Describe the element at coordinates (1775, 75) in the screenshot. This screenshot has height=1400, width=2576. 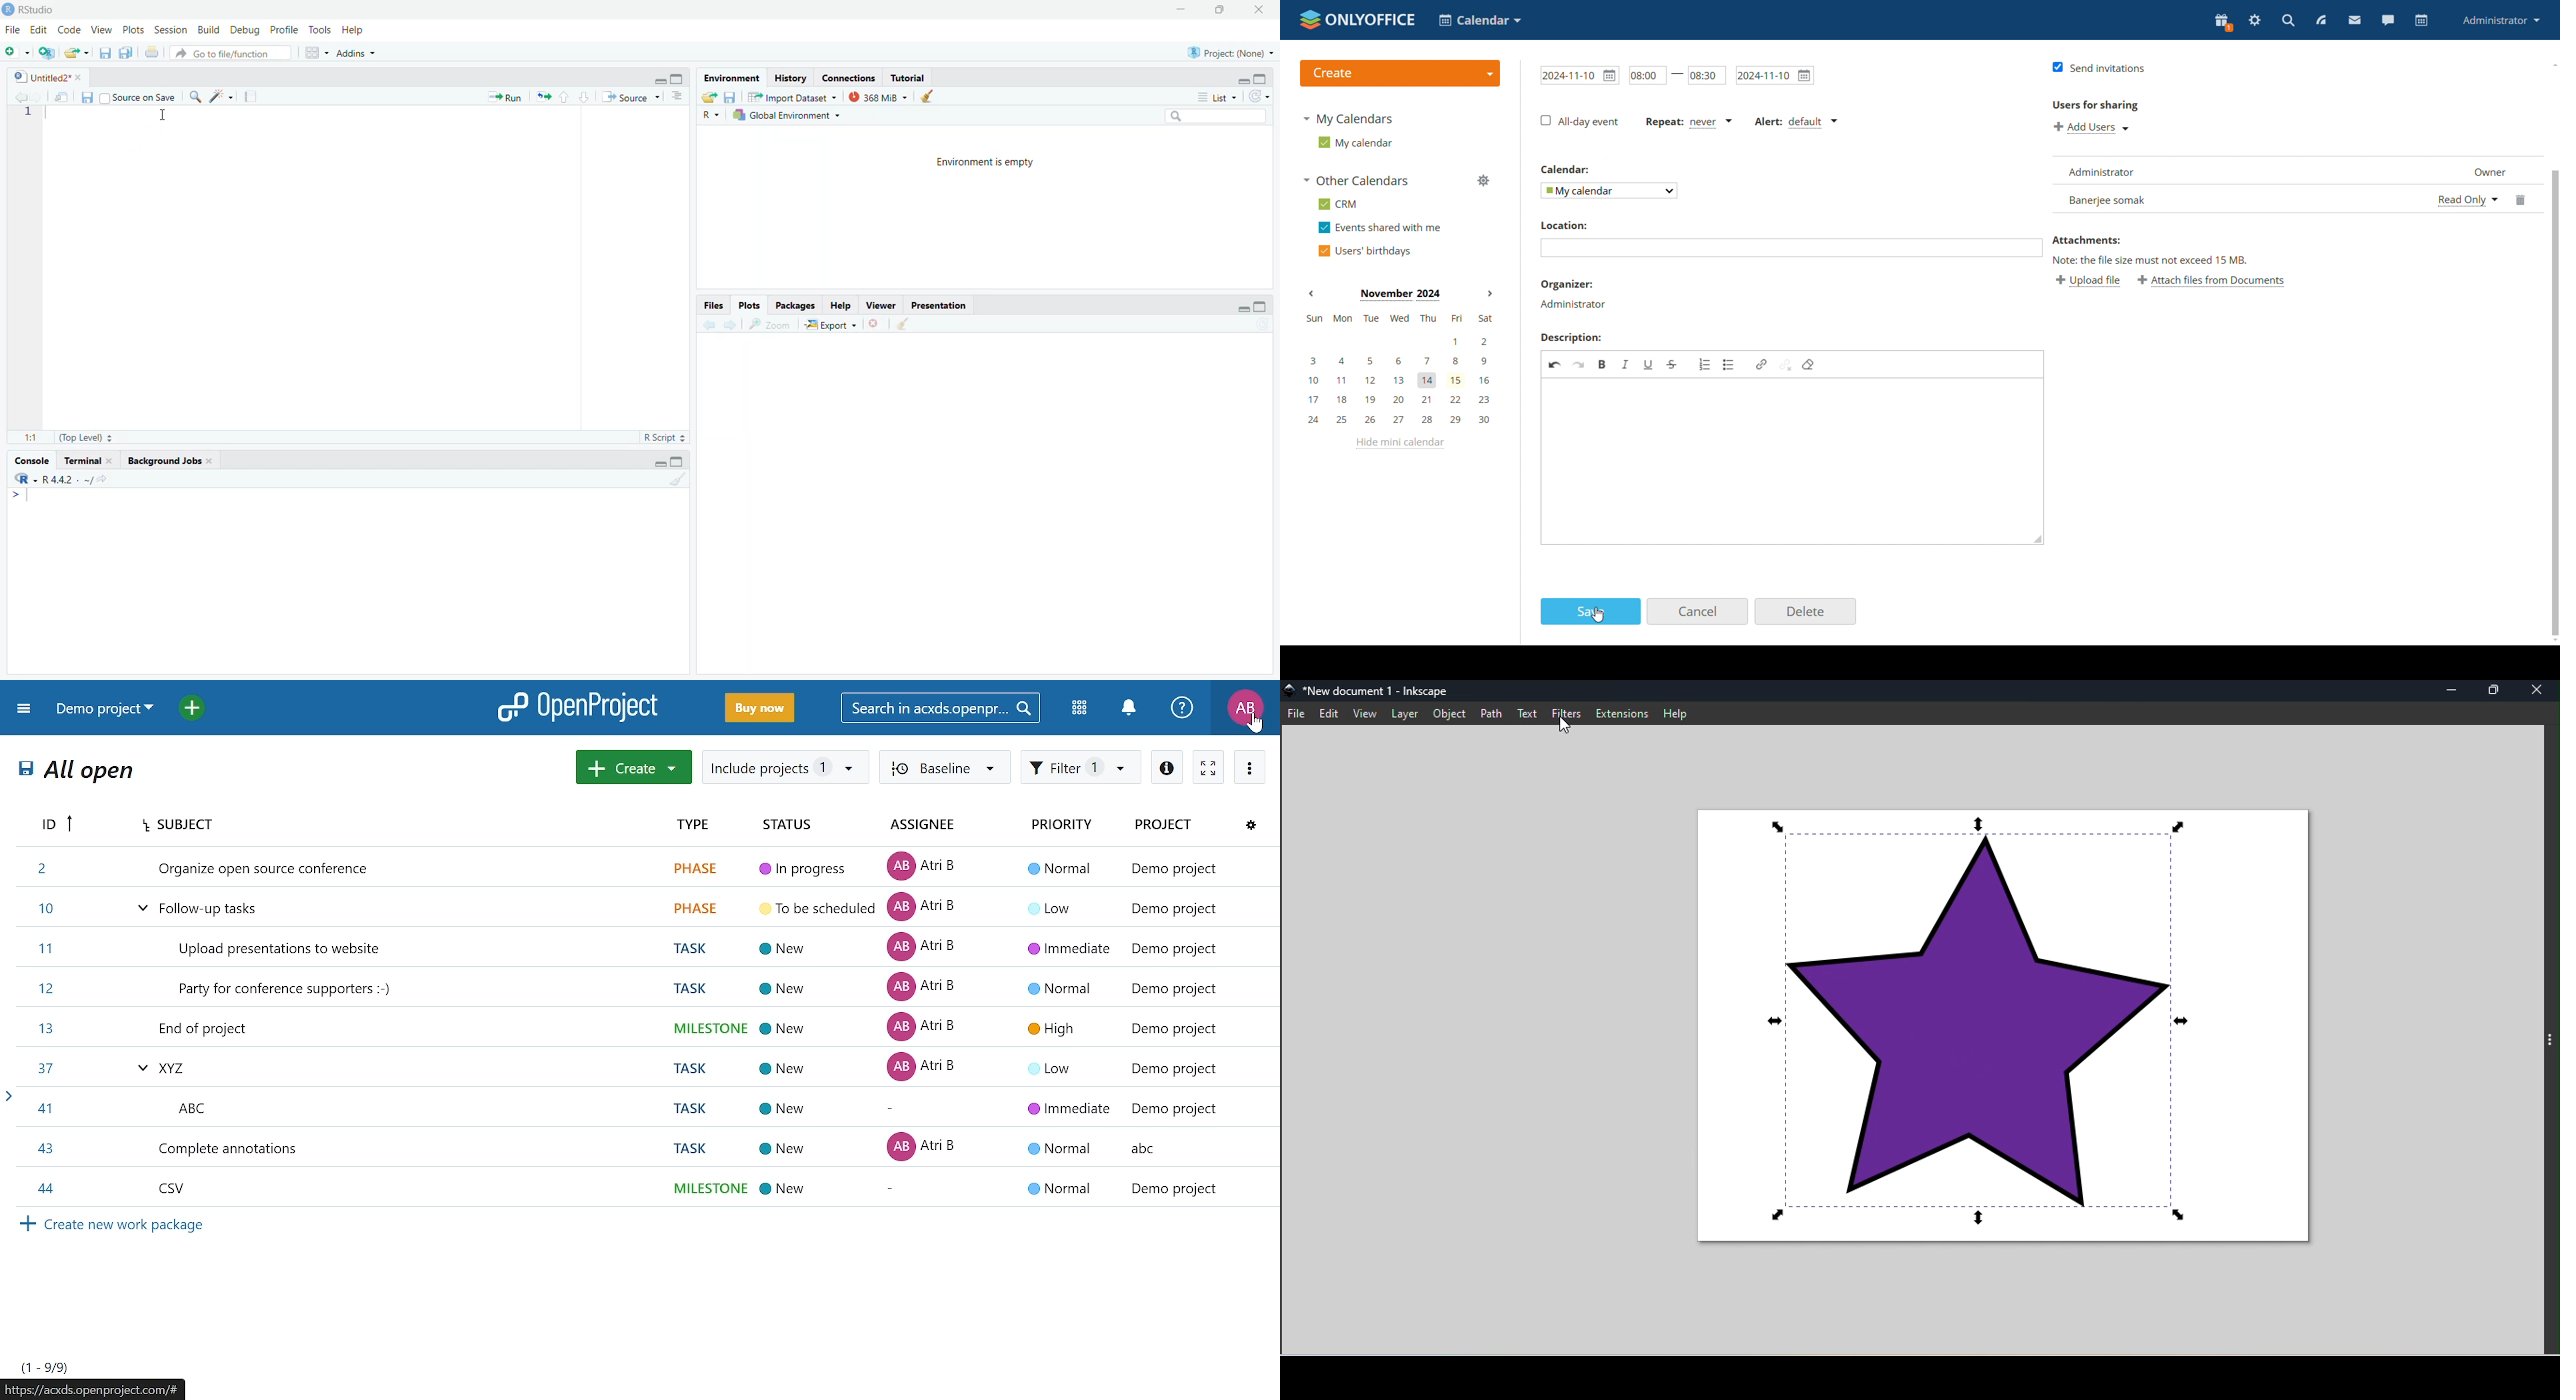
I see `end date` at that location.